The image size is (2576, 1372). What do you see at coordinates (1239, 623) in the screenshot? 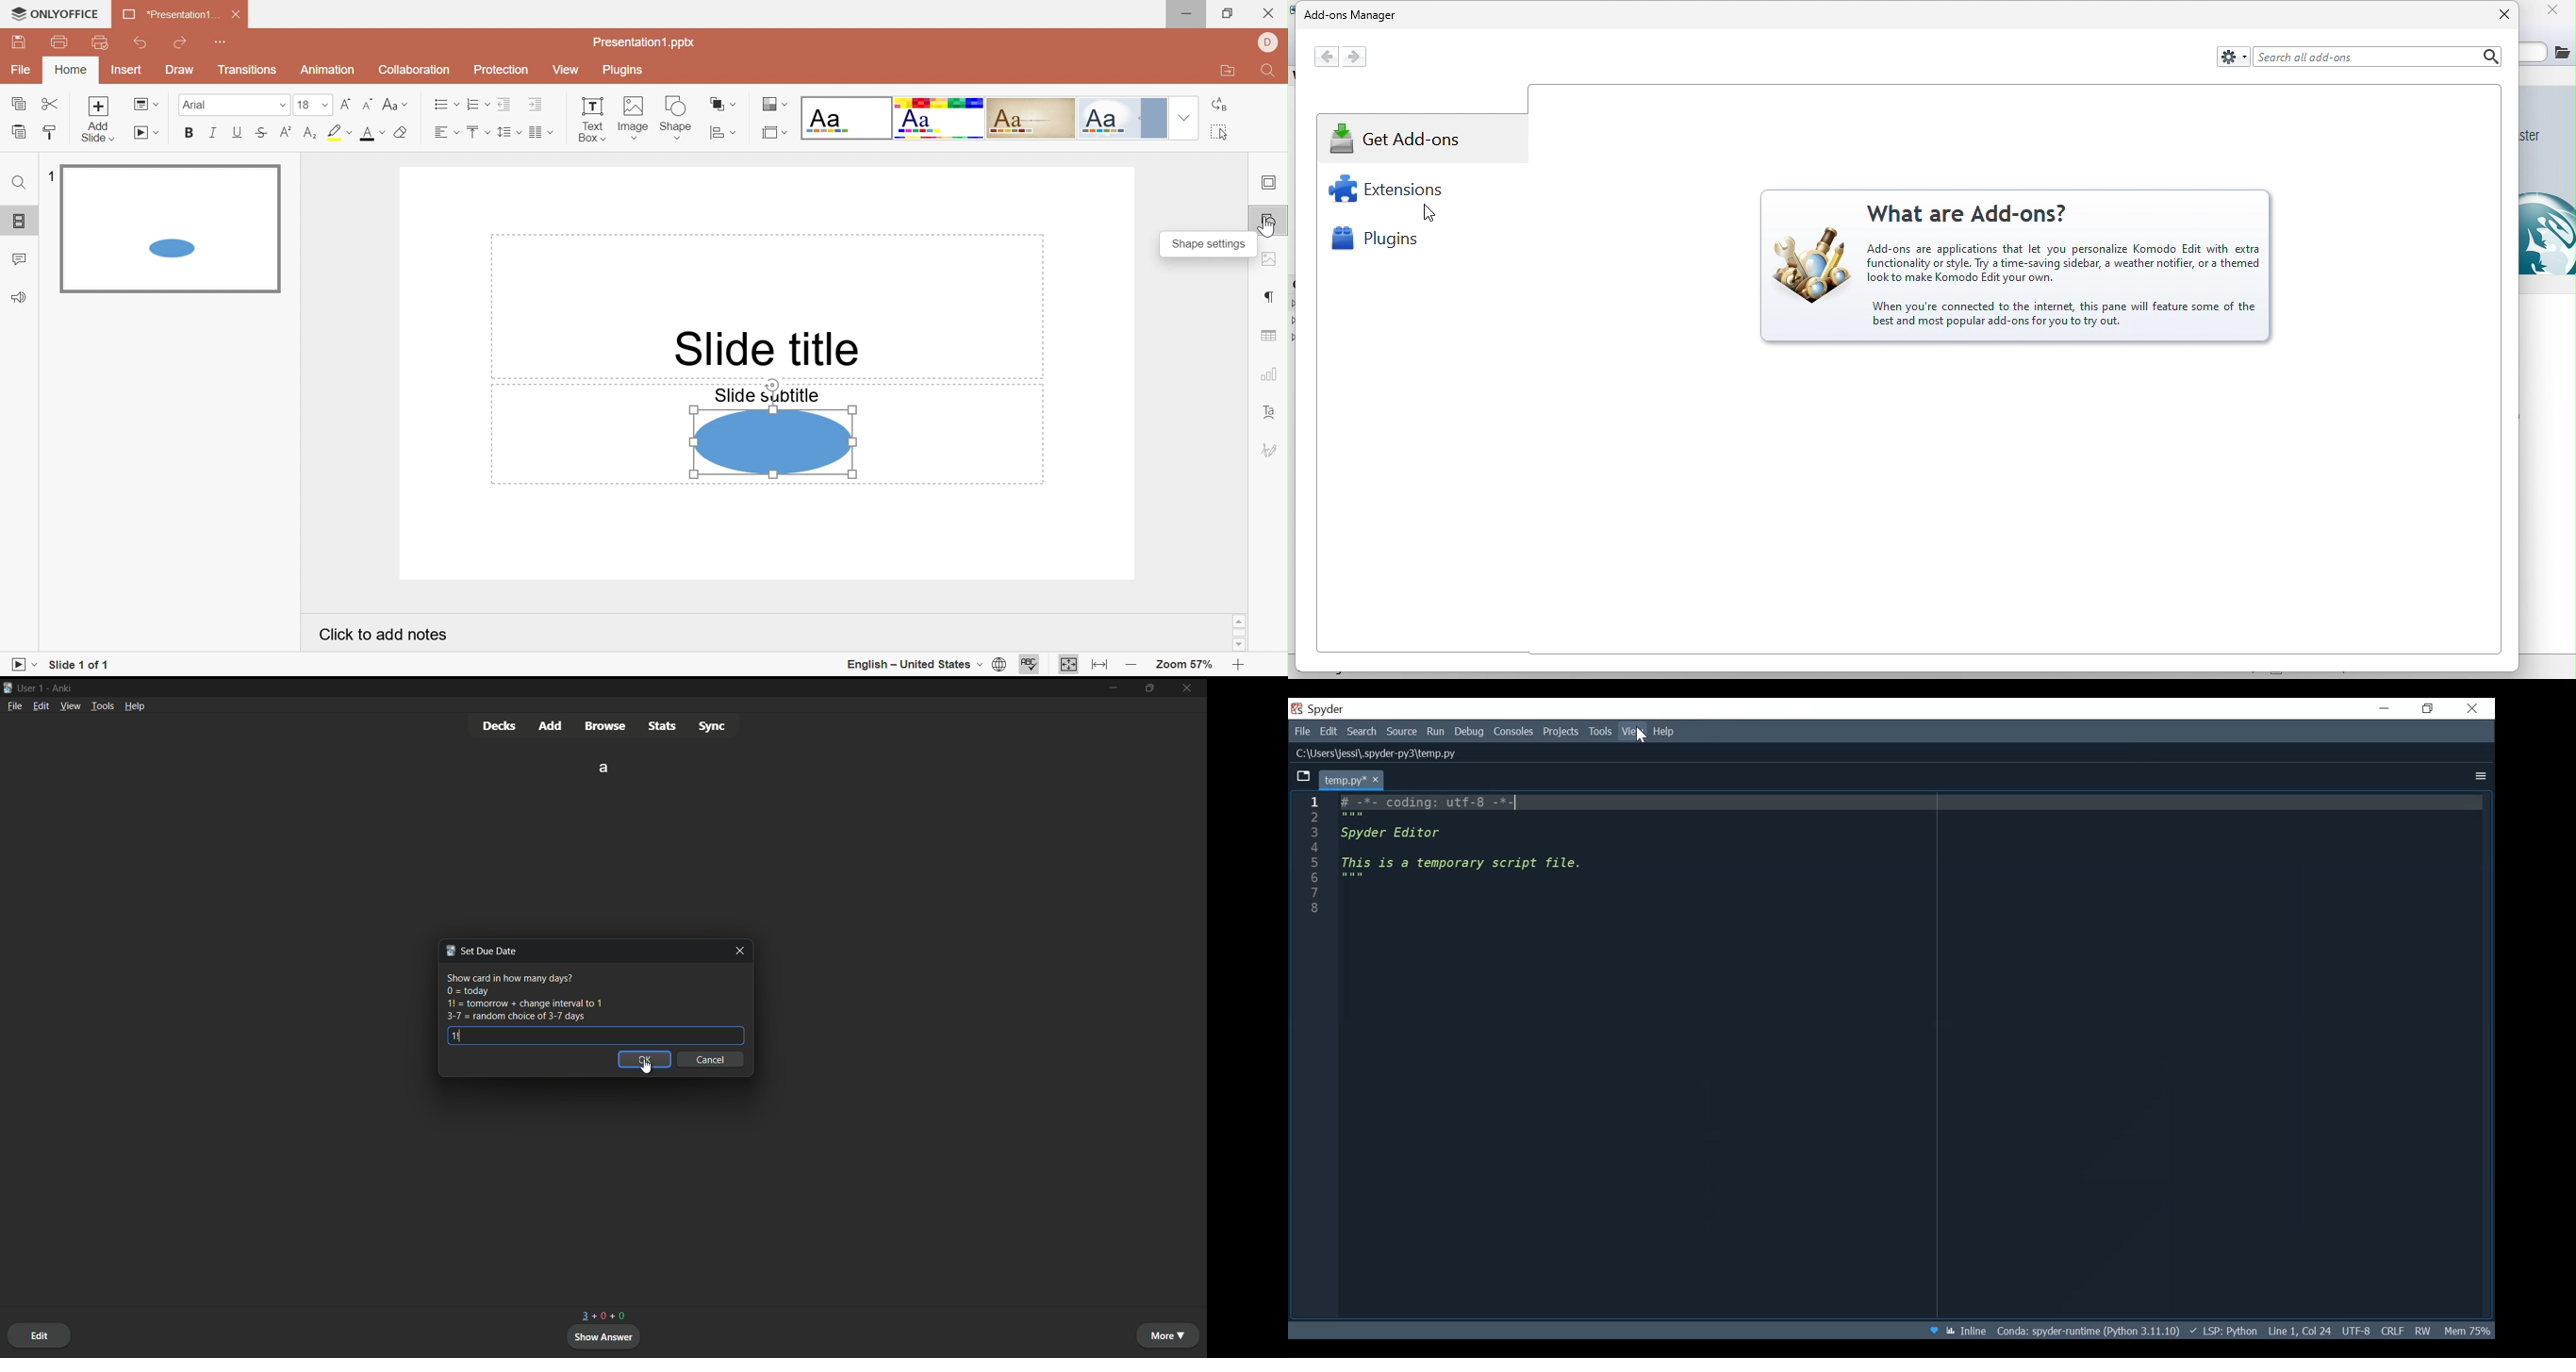
I see `Scroll up` at bounding box center [1239, 623].